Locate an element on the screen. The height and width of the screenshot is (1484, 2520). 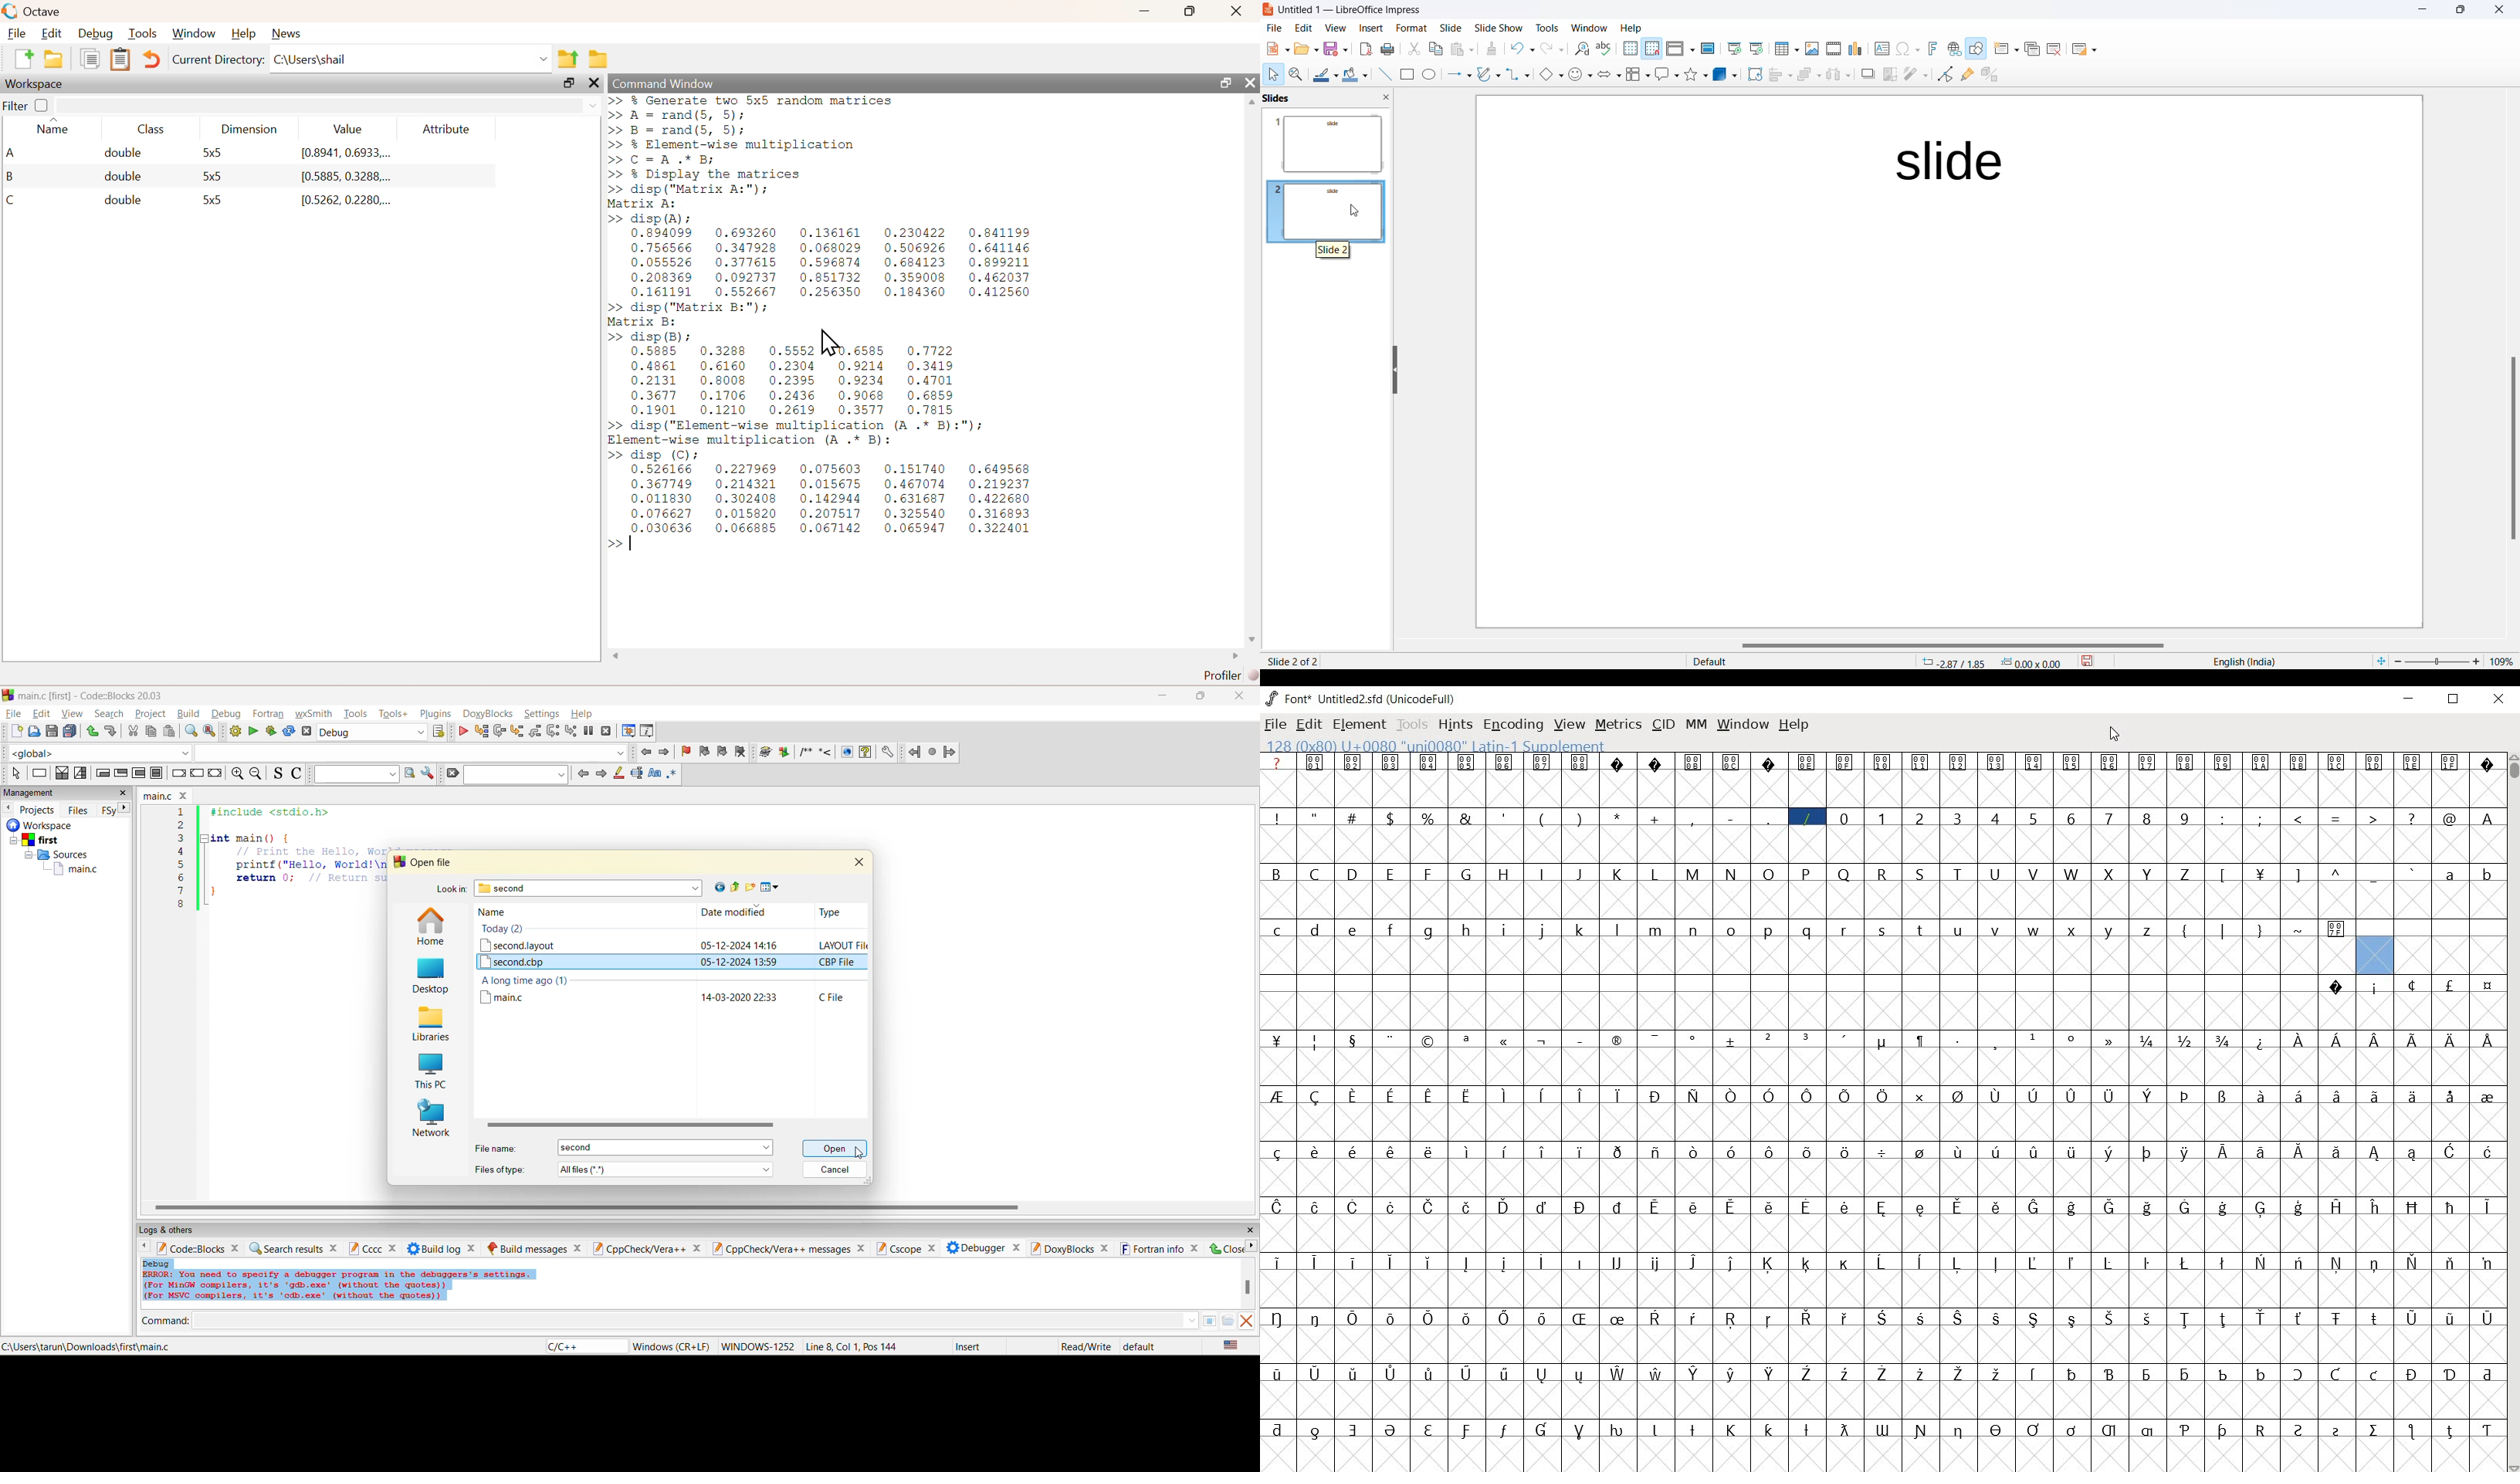
glyph is located at coordinates (1731, 1096).